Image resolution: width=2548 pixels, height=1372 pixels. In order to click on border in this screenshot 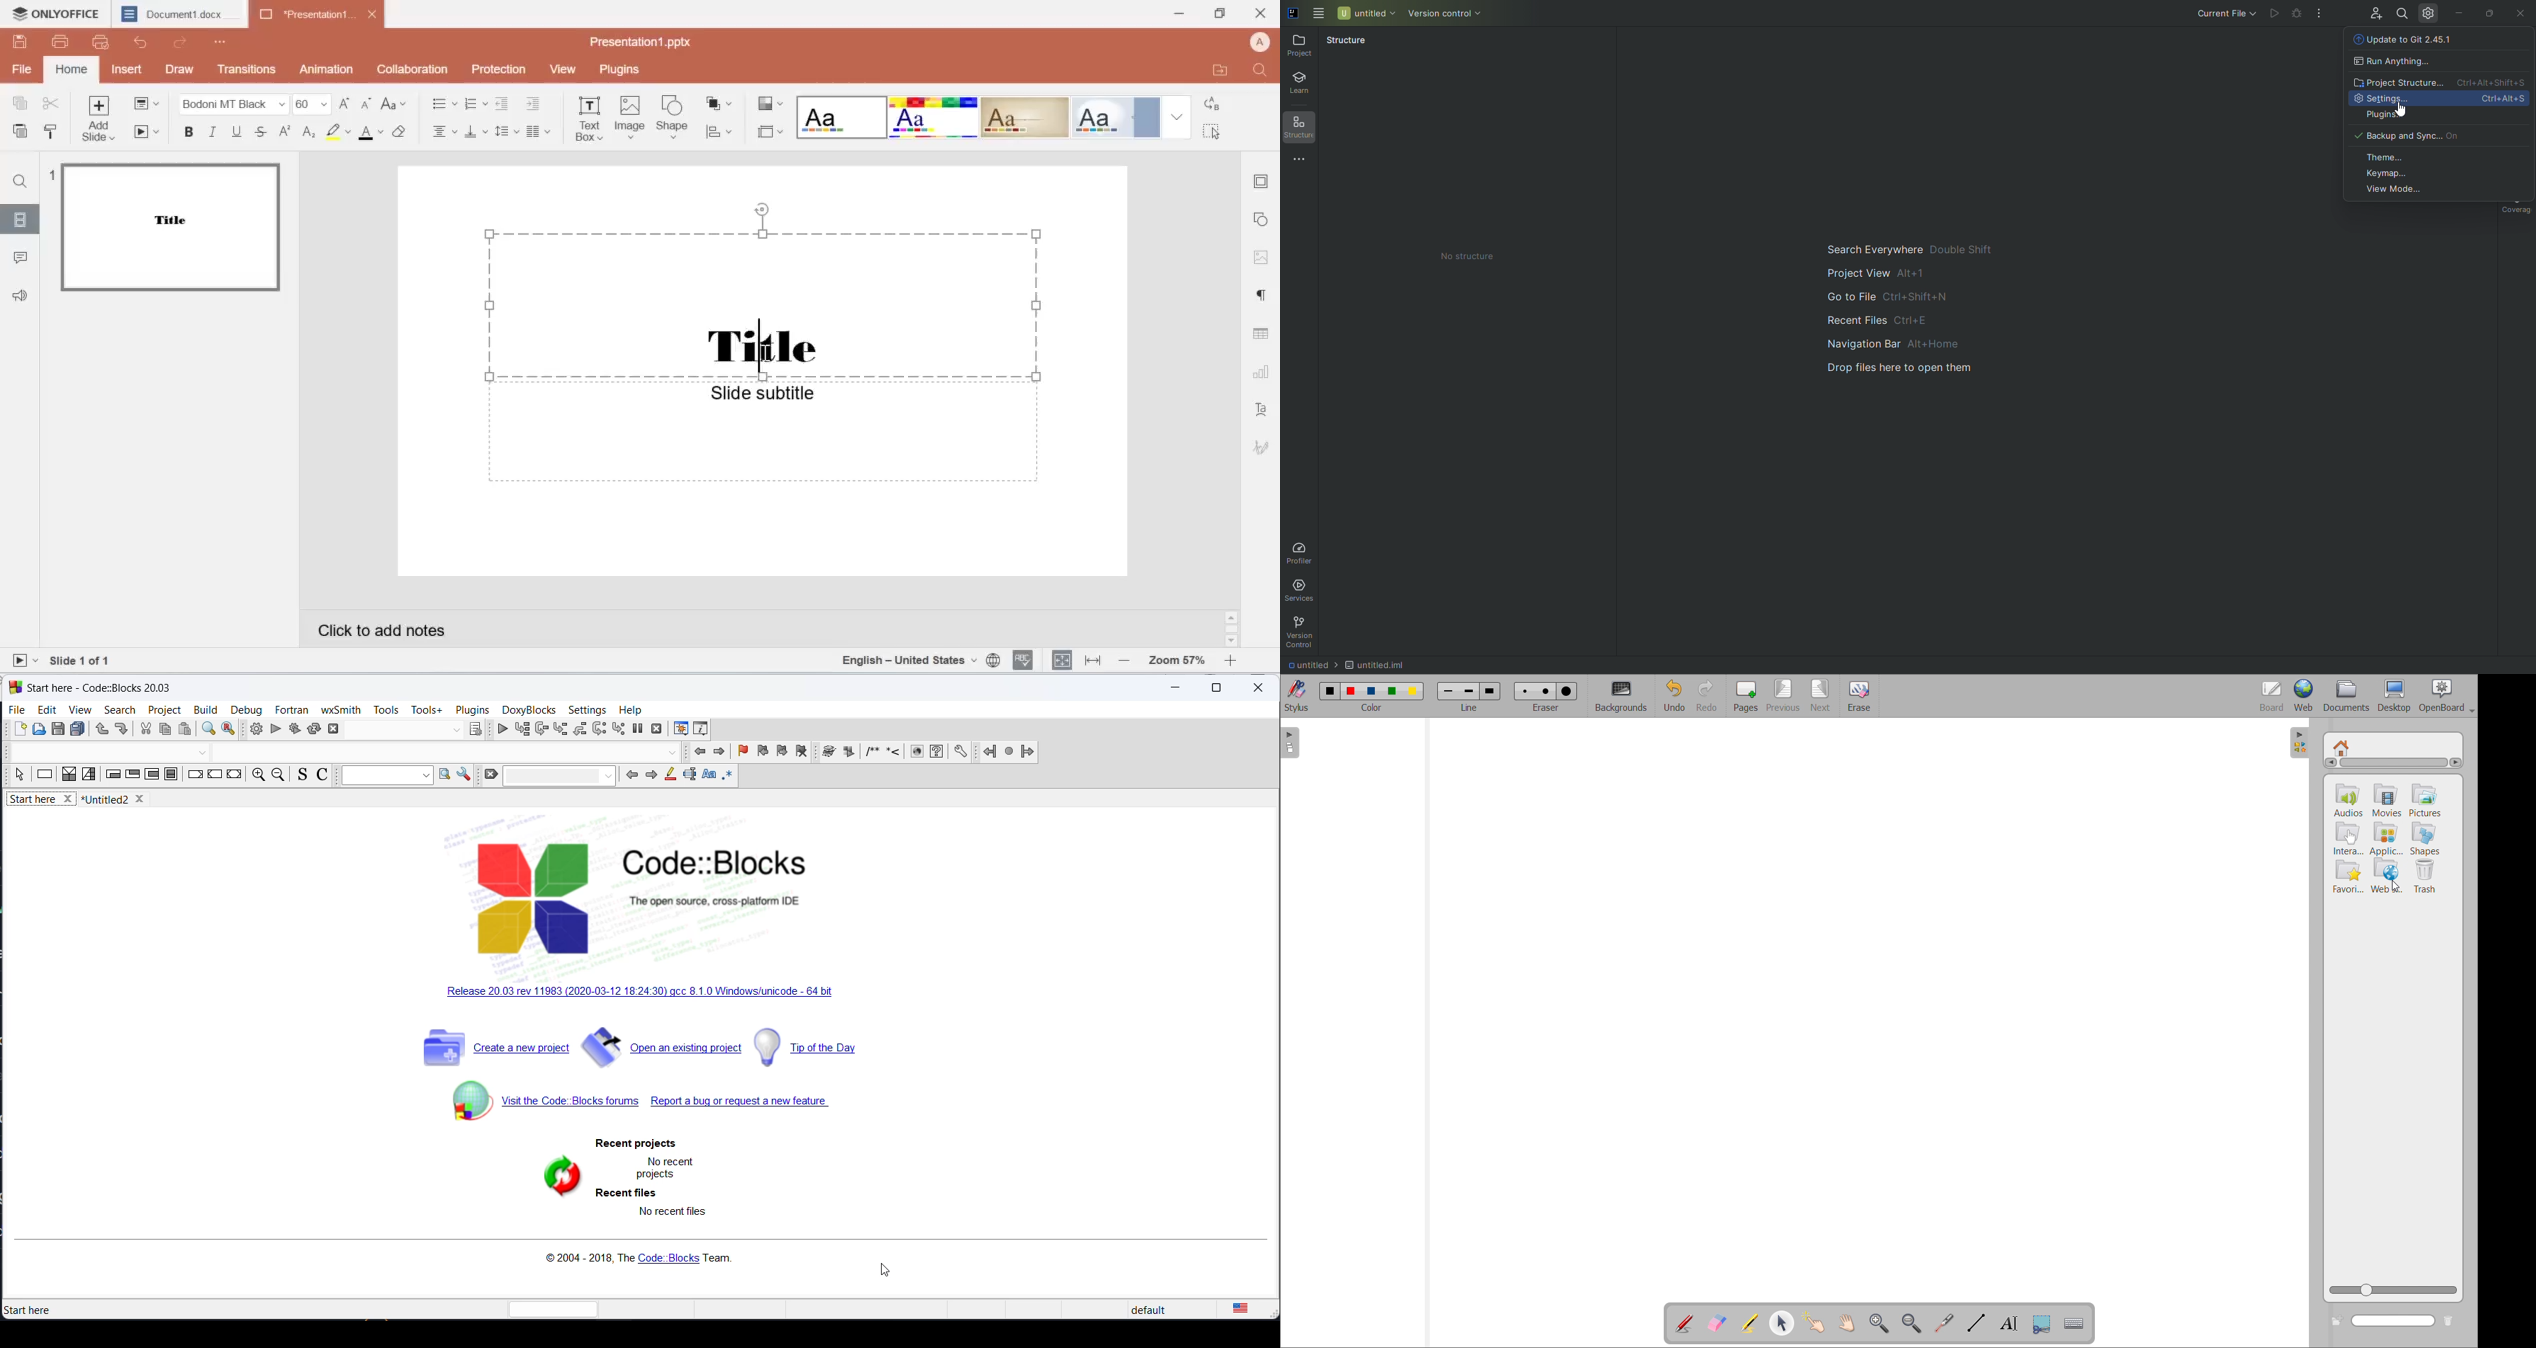, I will do `click(1262, 179)`.